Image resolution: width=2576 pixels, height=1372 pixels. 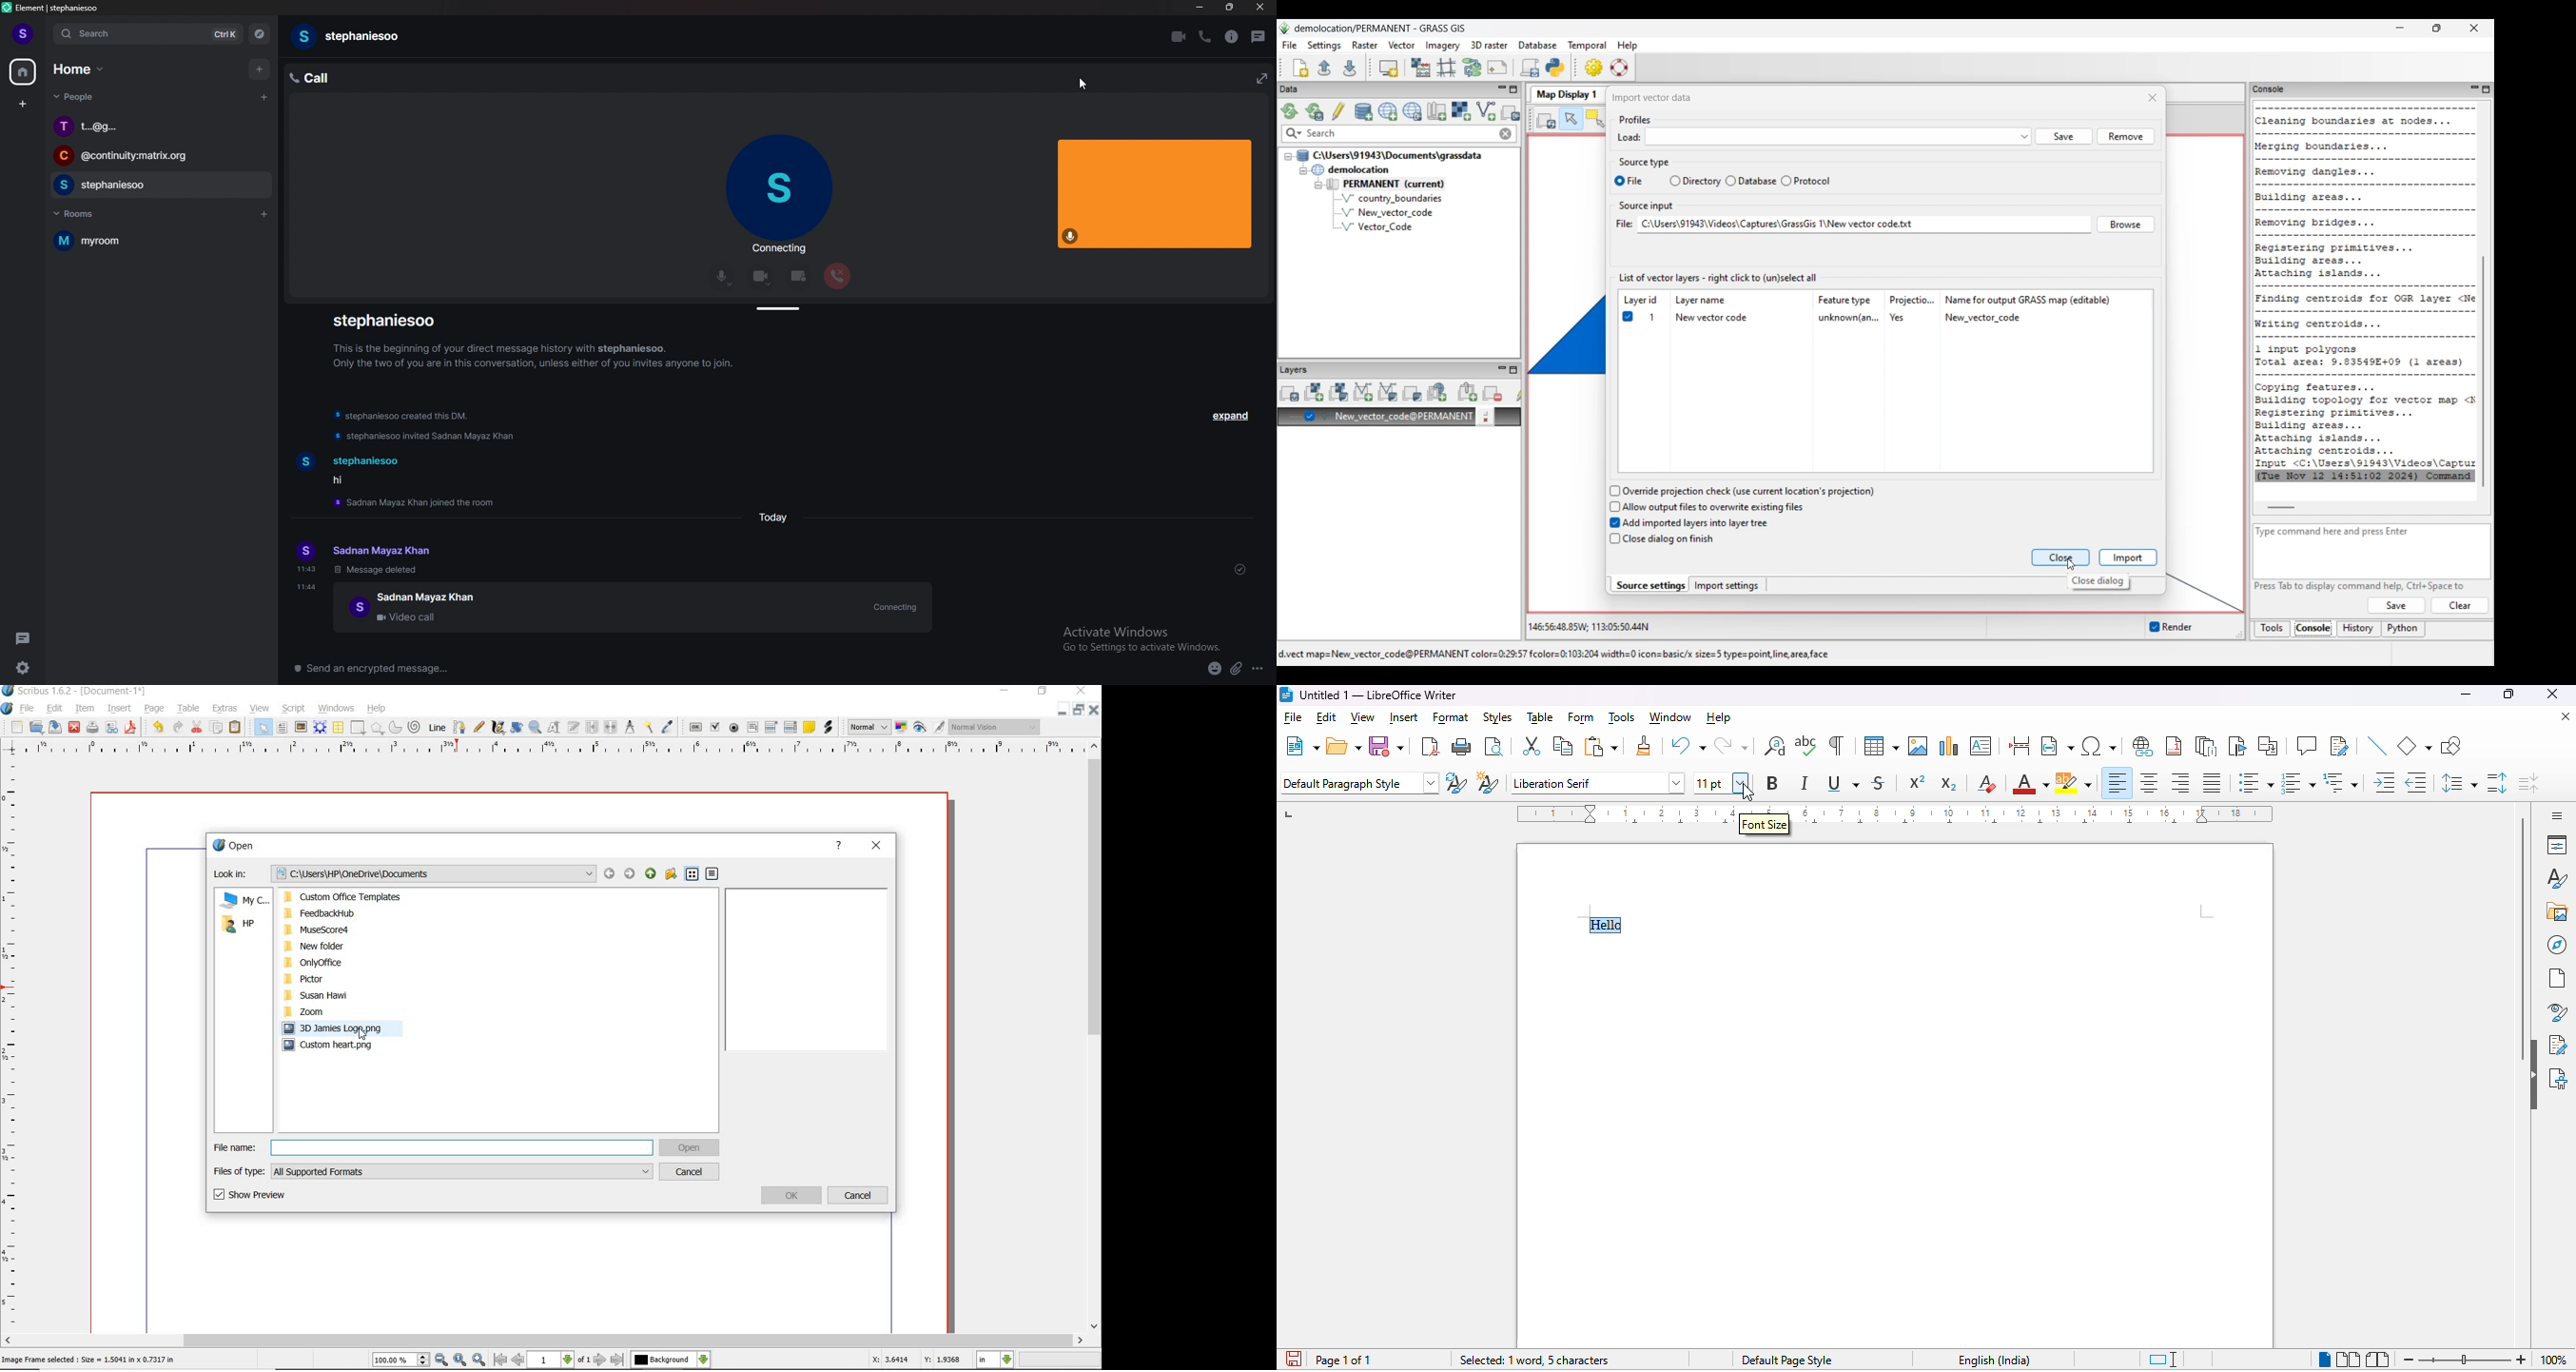 I want to click on close document, so click(x=2566, y=716).